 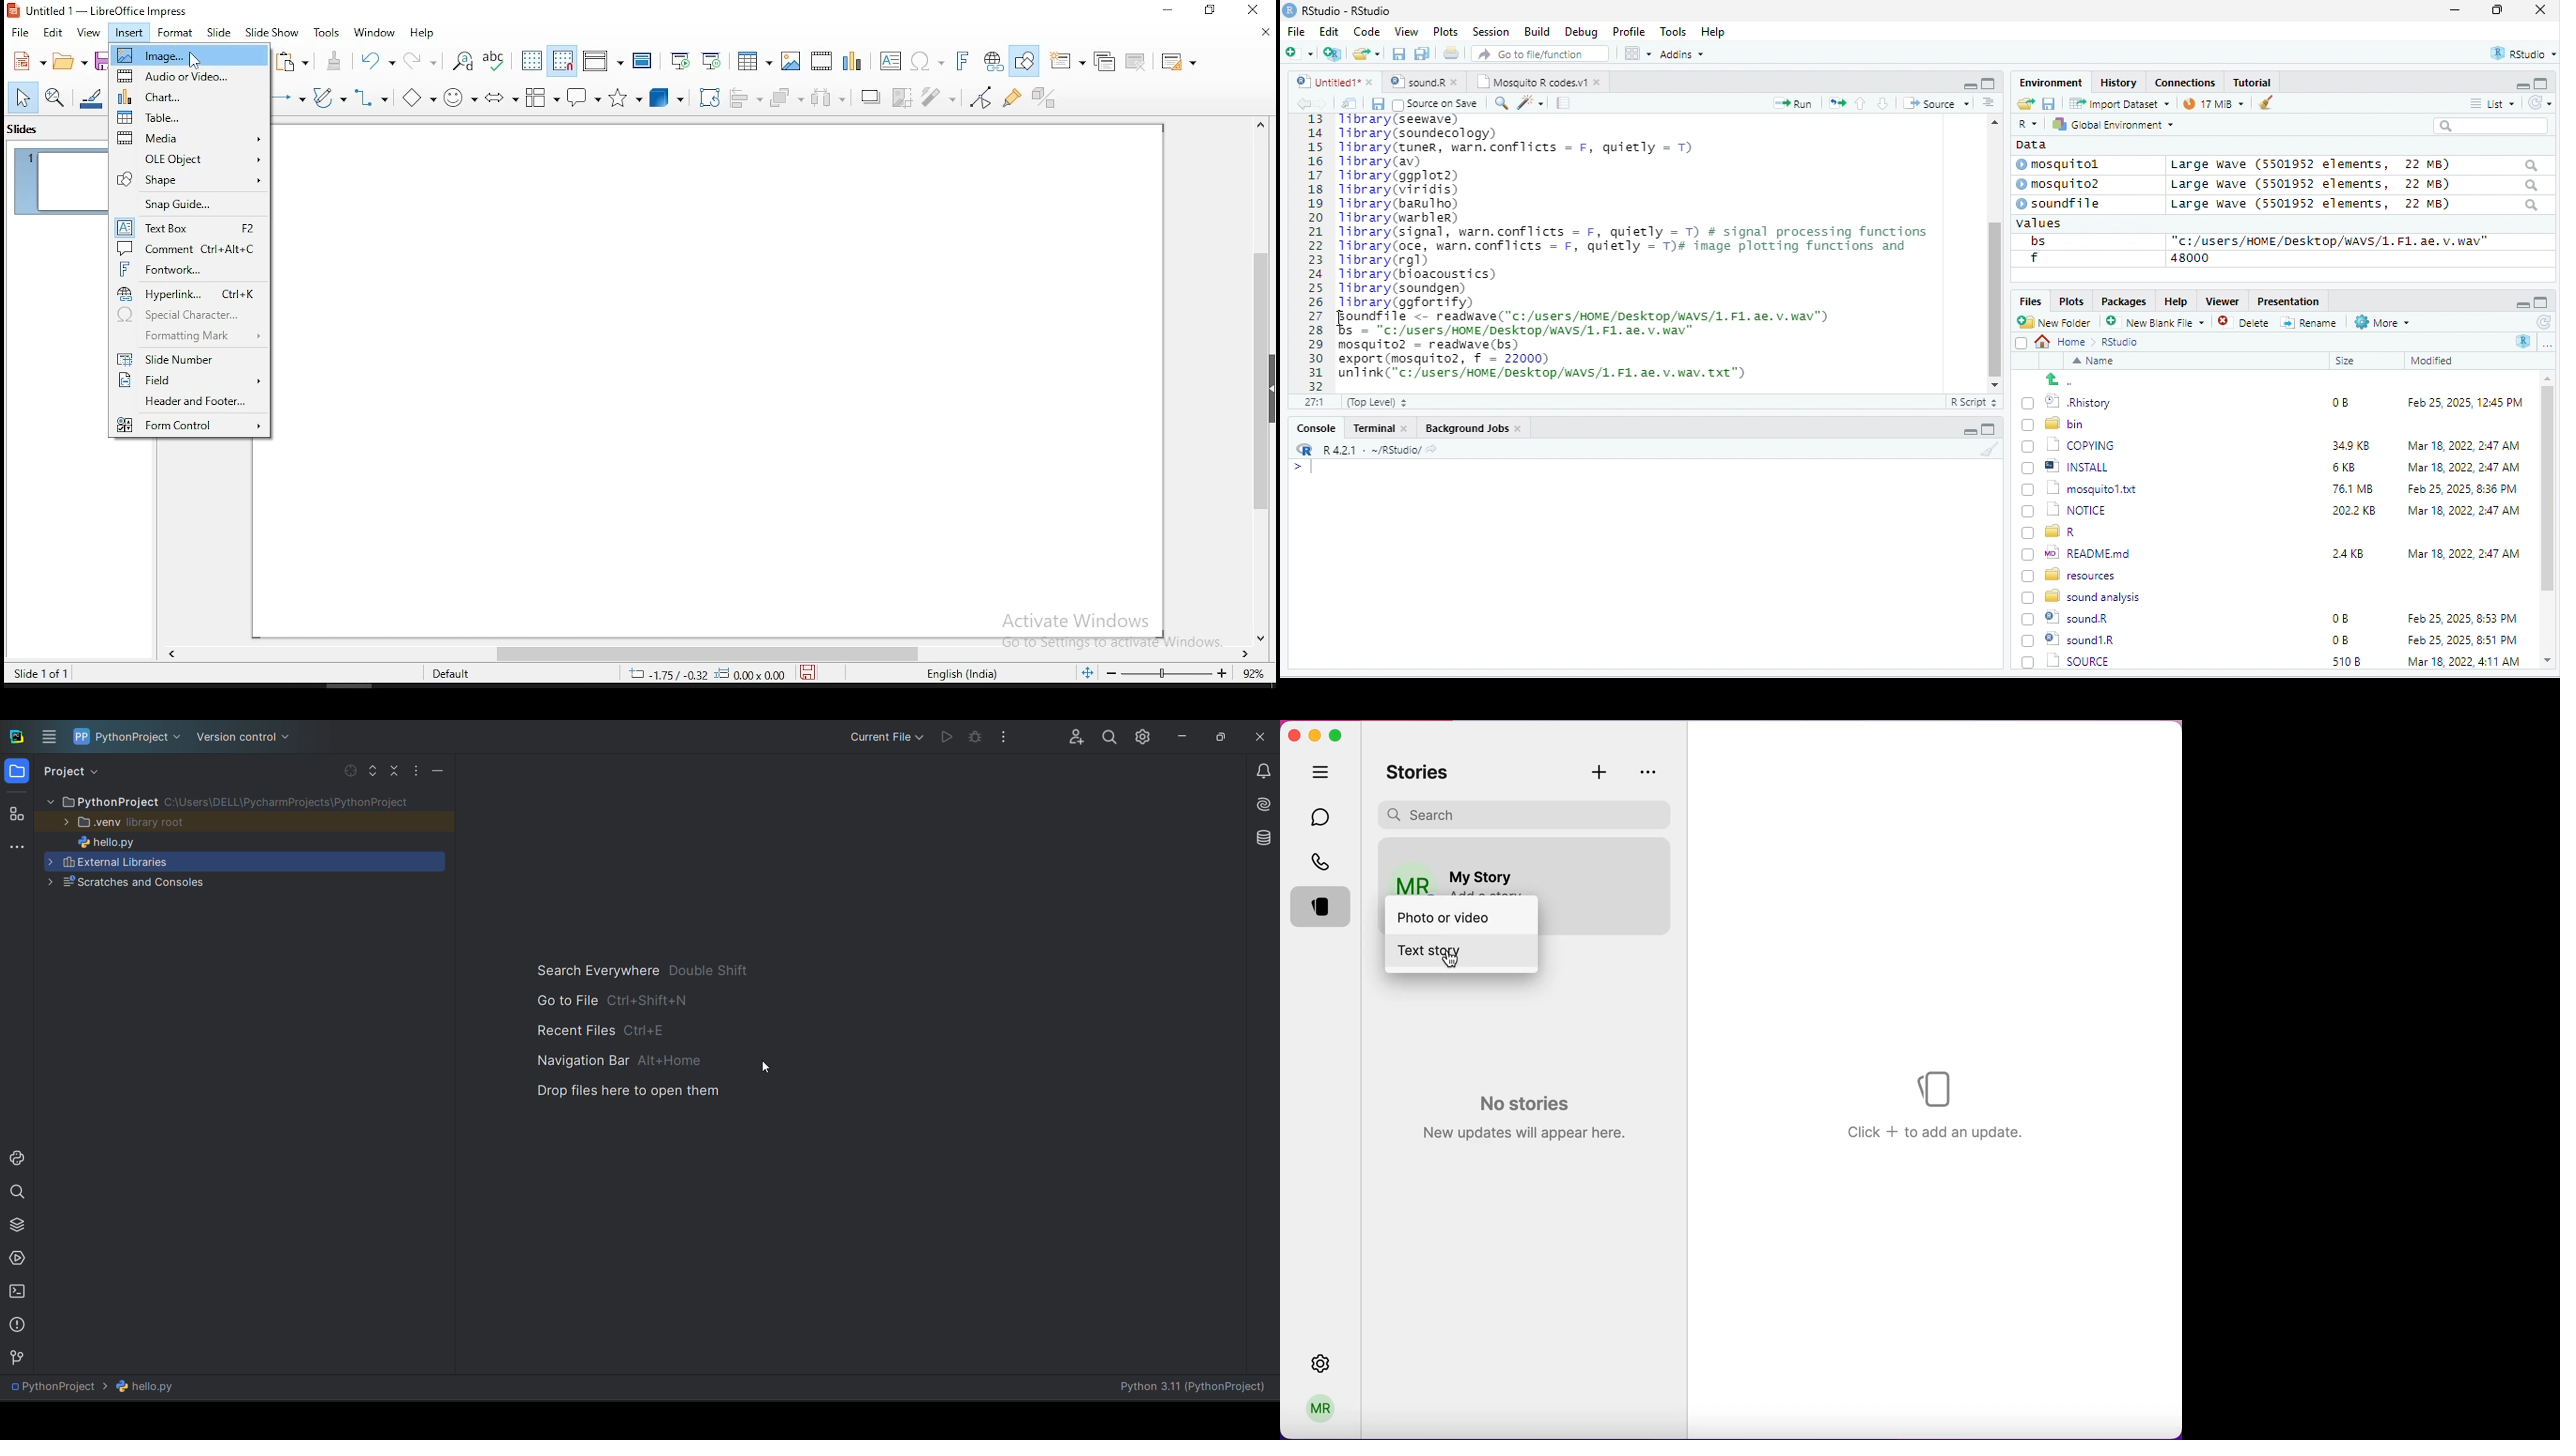 What do you see at coordinates (1564, 102) in the screenshot?
I see `note` at bounding box center [1564, 102].